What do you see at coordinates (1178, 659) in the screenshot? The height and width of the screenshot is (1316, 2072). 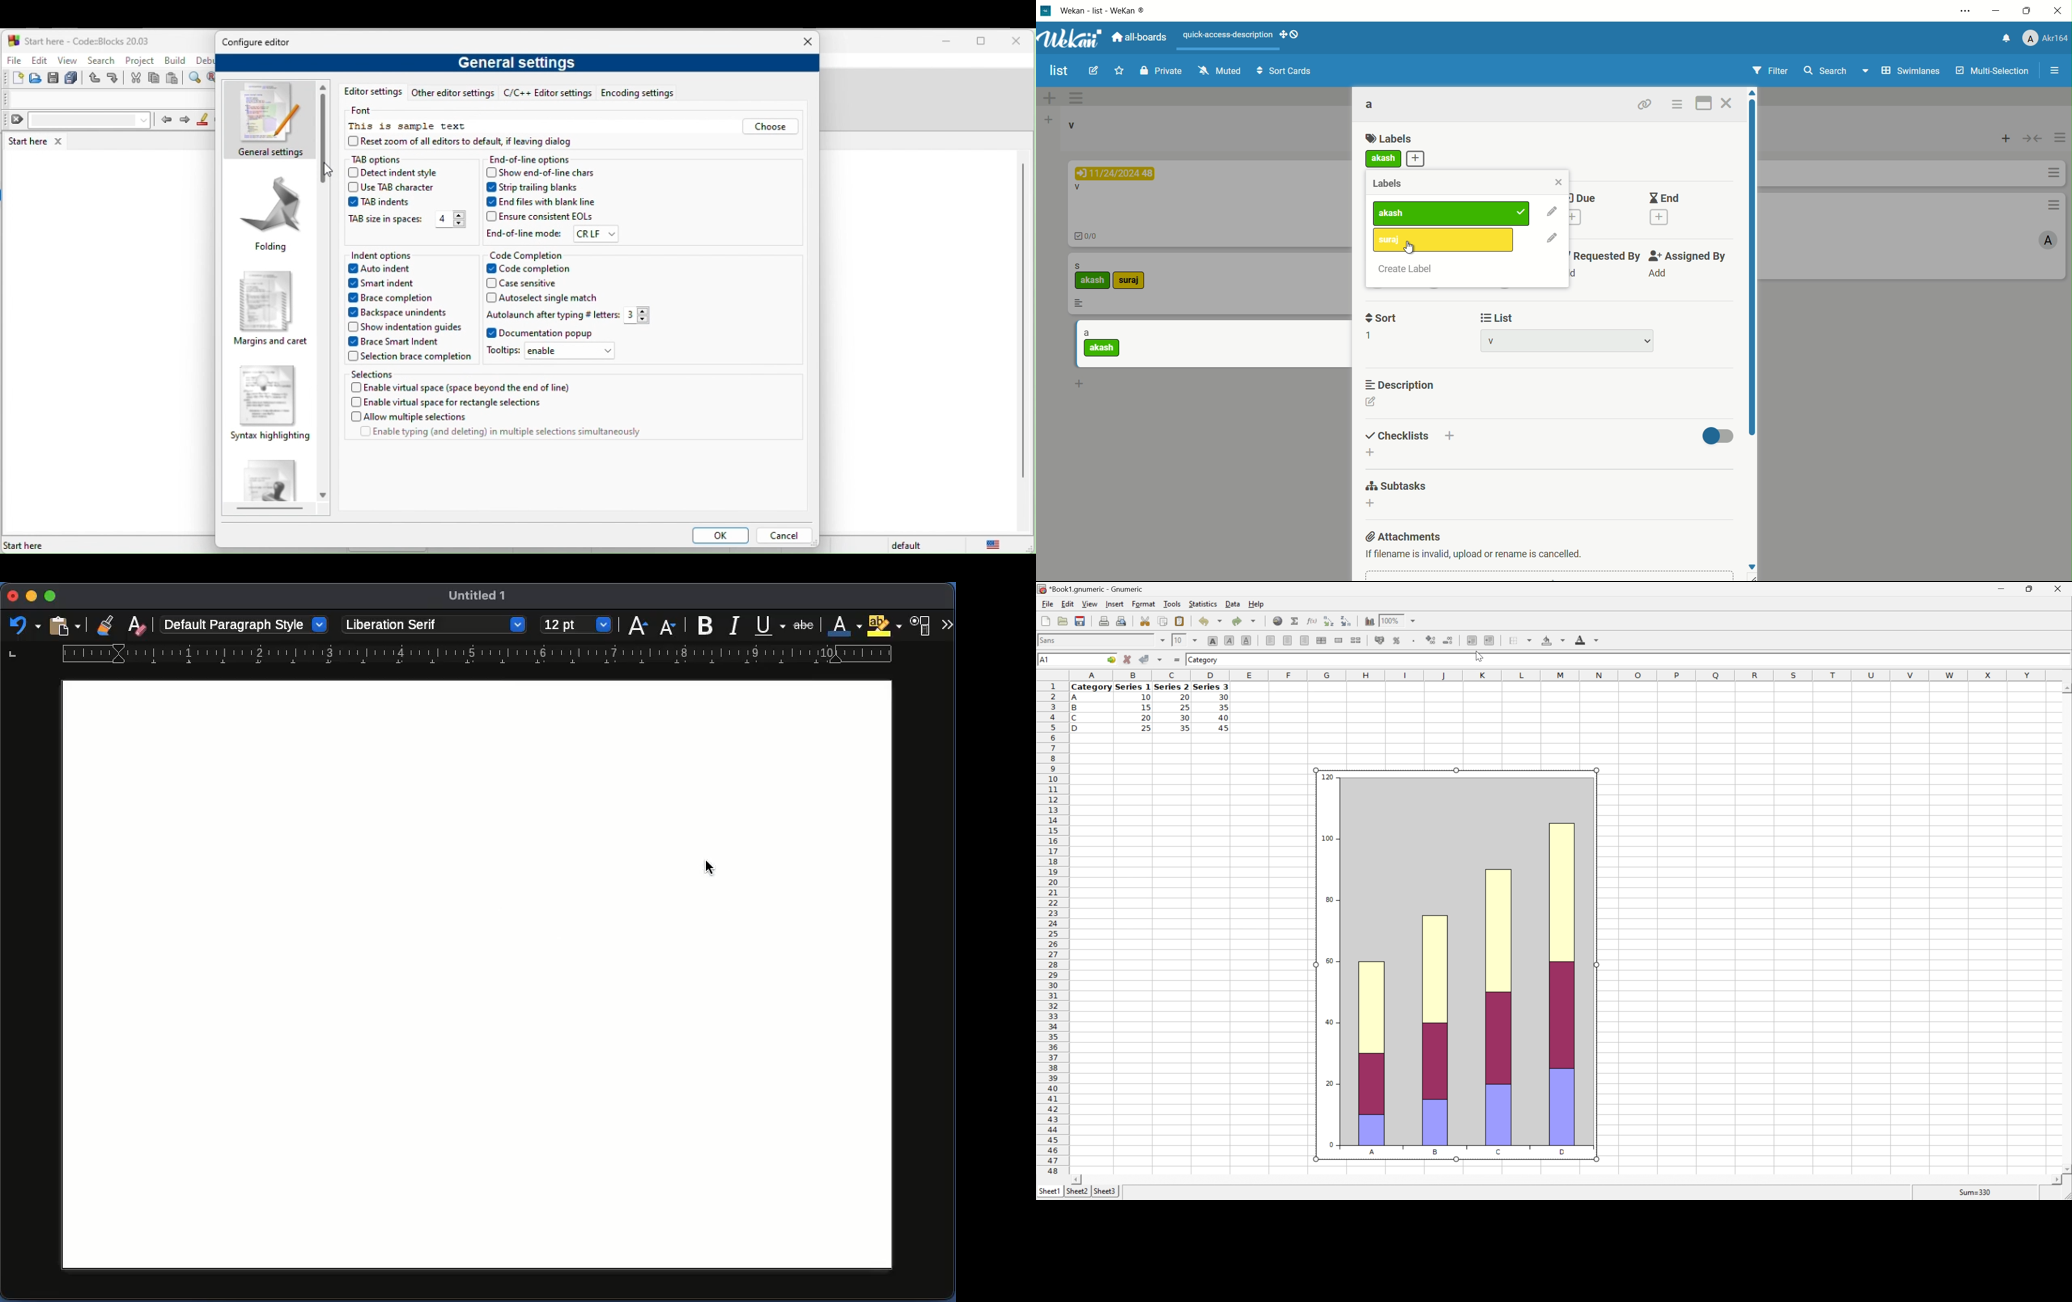 I see `Enter formula` at bounding box center [1178, 659].